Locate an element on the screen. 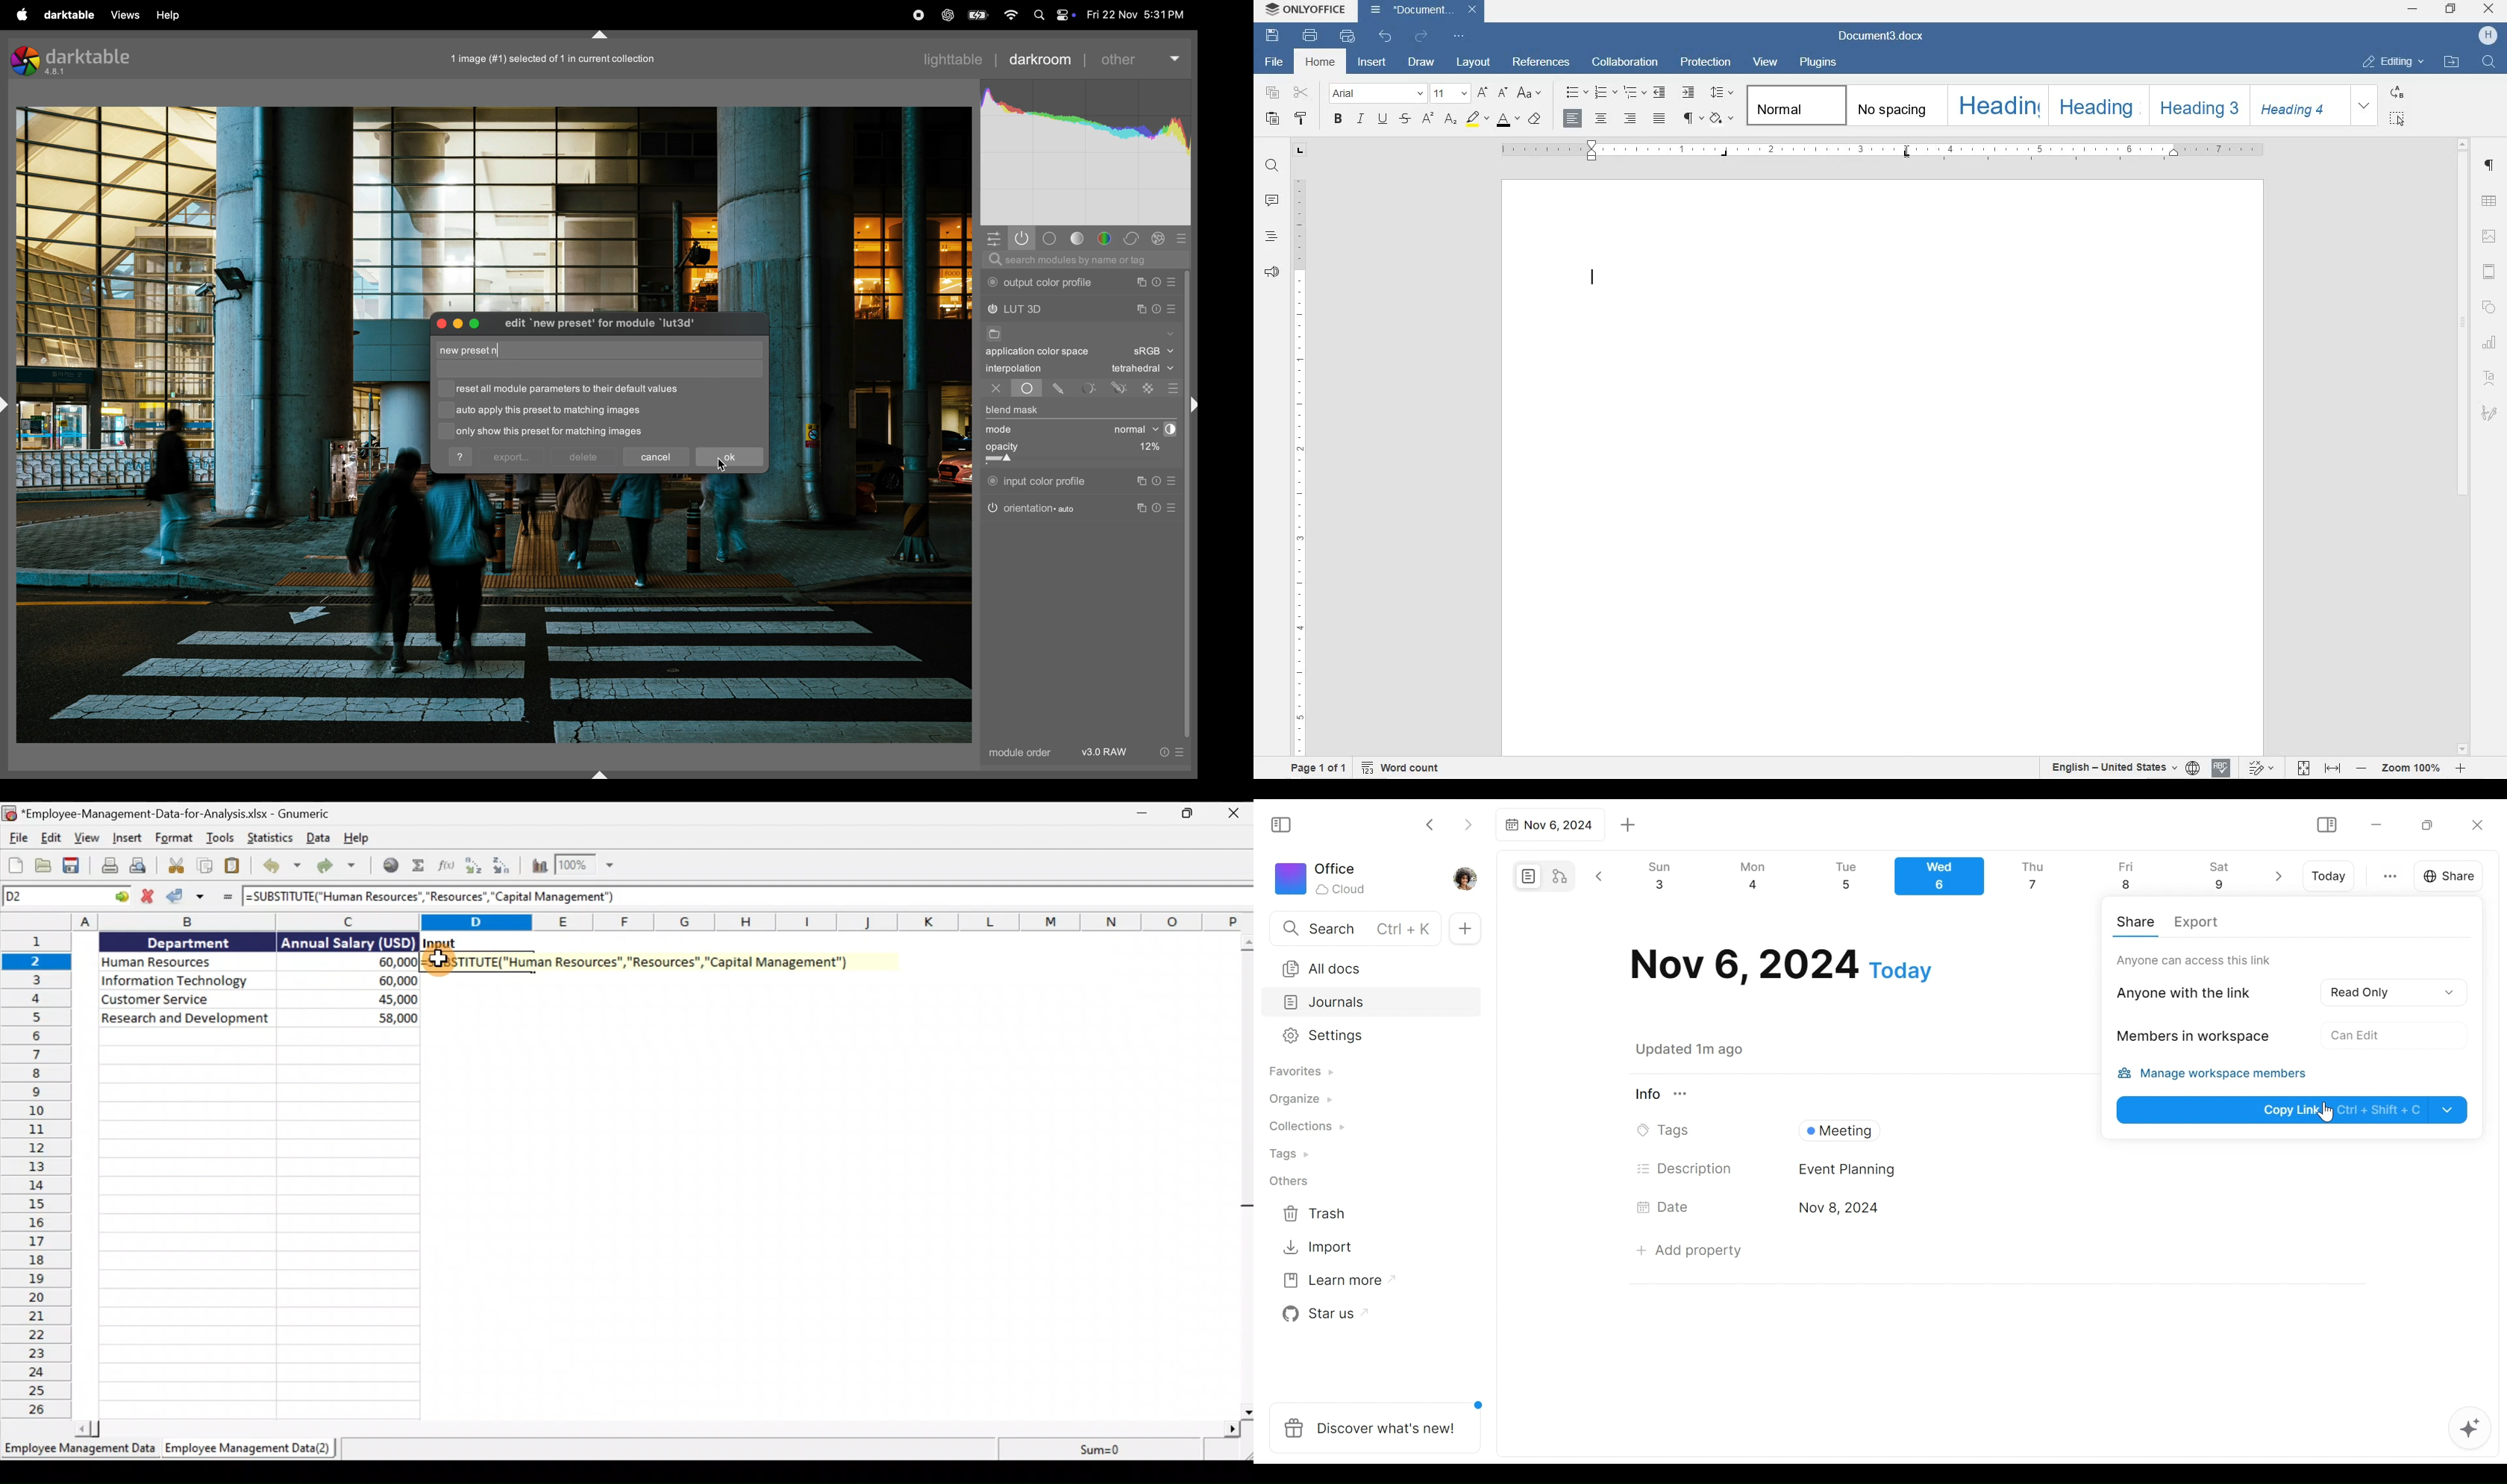 The width and height of the screenshot is (2520, 1484). input color profile is located at coordinates (1038, 479).